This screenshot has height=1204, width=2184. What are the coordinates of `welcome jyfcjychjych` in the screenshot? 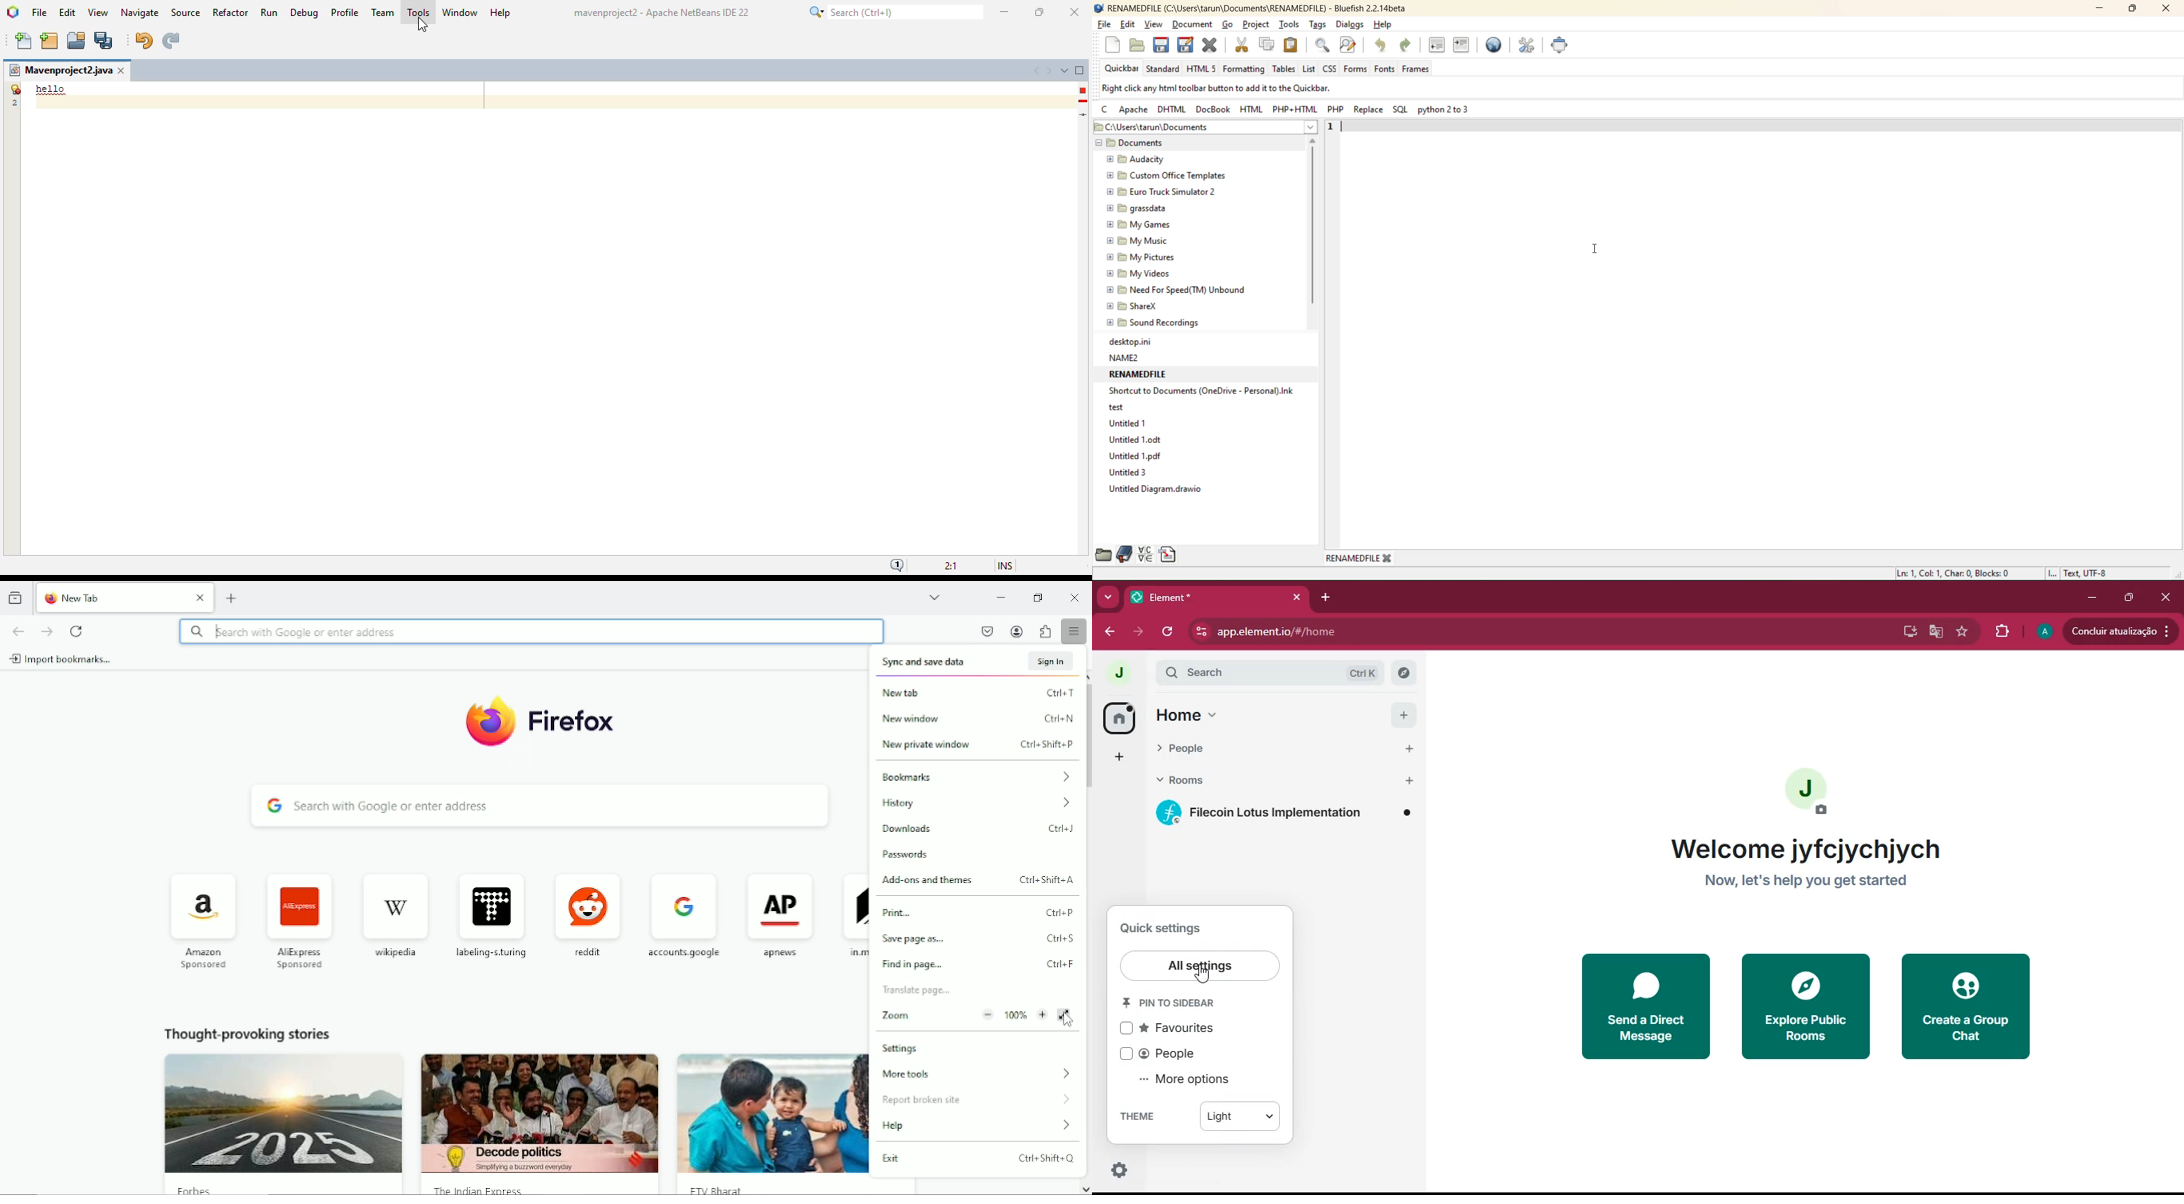 It's located at (1805, 849).